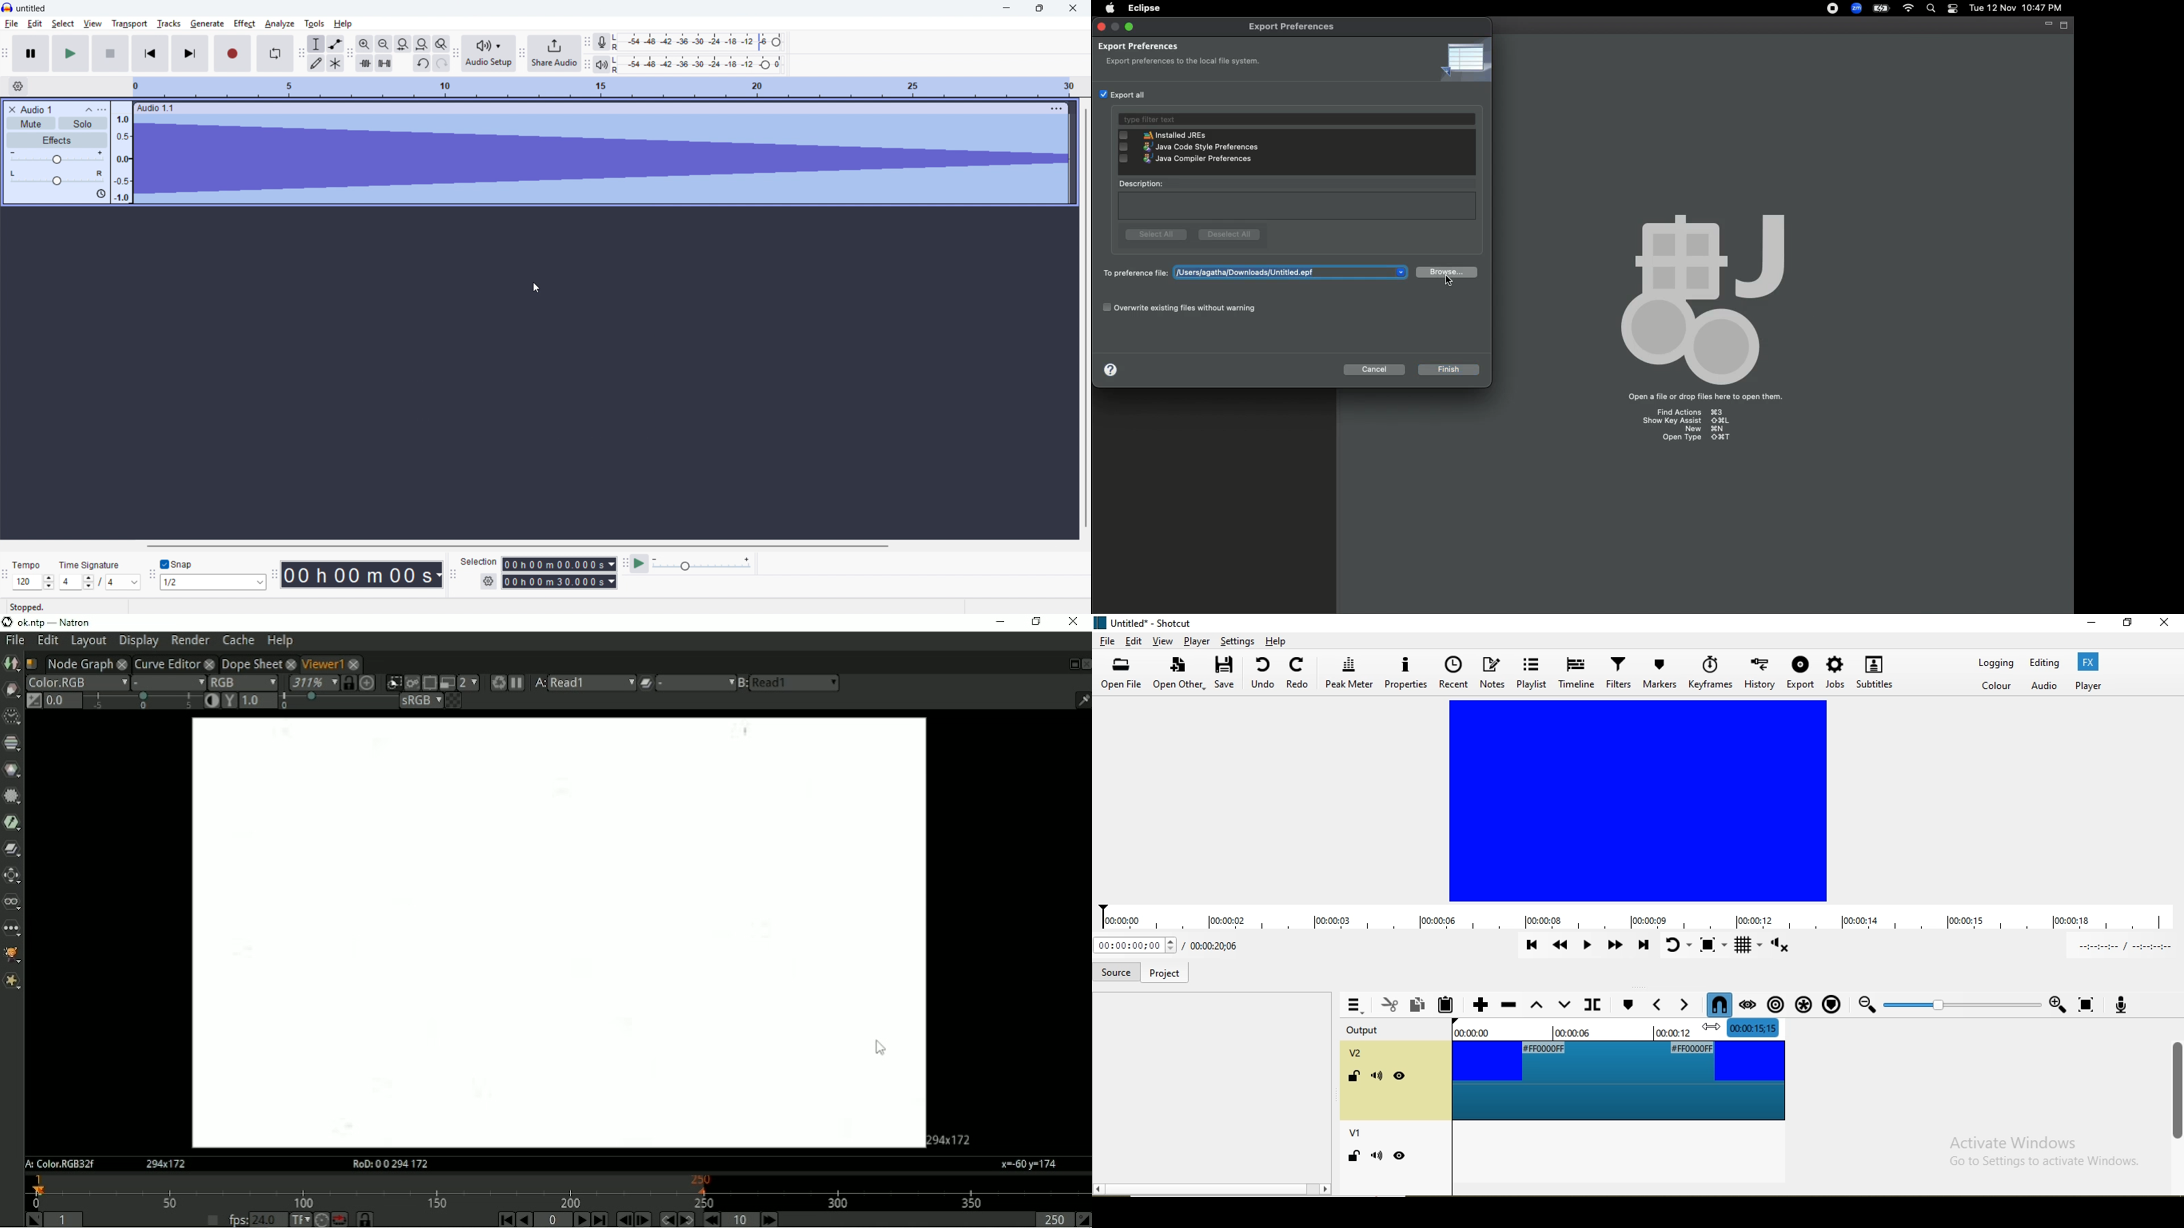 This screenshot has width=2184, height=1232. What do you see at coordinates (1535, 1007) in the screenshot?
I see `Lift` at bounding box center [1535, 1007].